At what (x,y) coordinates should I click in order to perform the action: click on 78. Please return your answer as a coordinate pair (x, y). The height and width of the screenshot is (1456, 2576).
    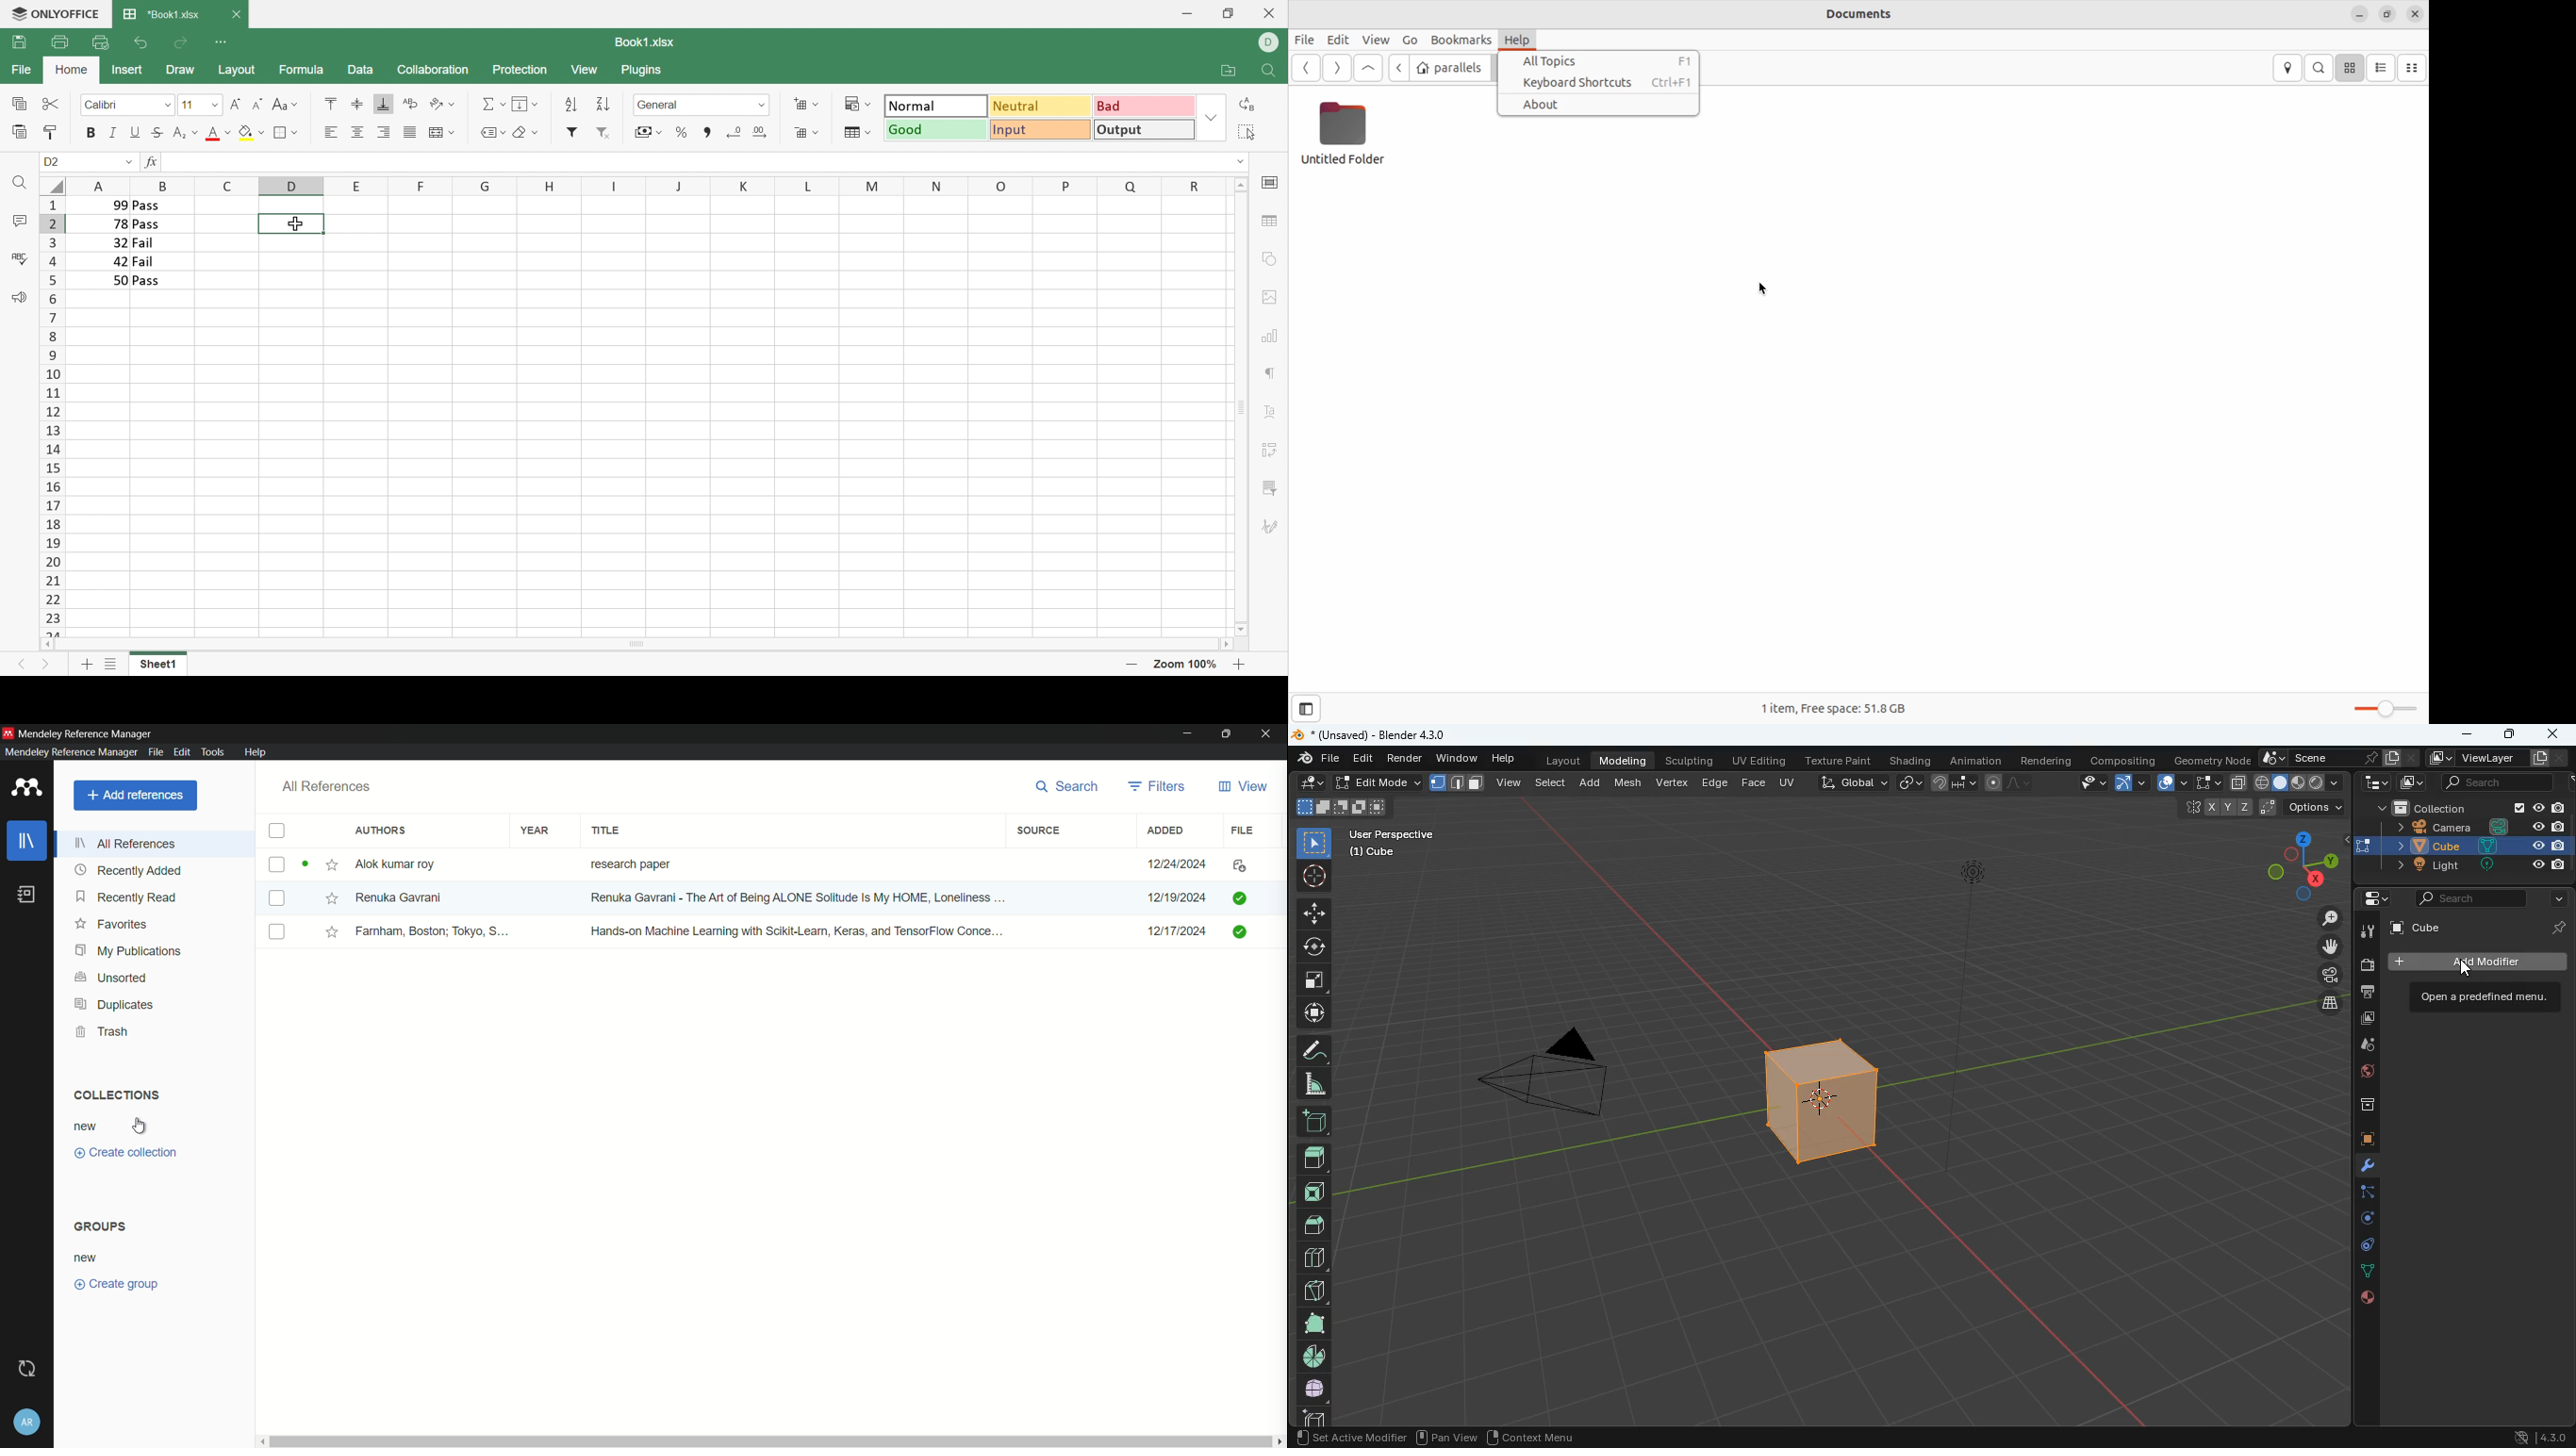
    Looking at the image, I should click on (118, 225).